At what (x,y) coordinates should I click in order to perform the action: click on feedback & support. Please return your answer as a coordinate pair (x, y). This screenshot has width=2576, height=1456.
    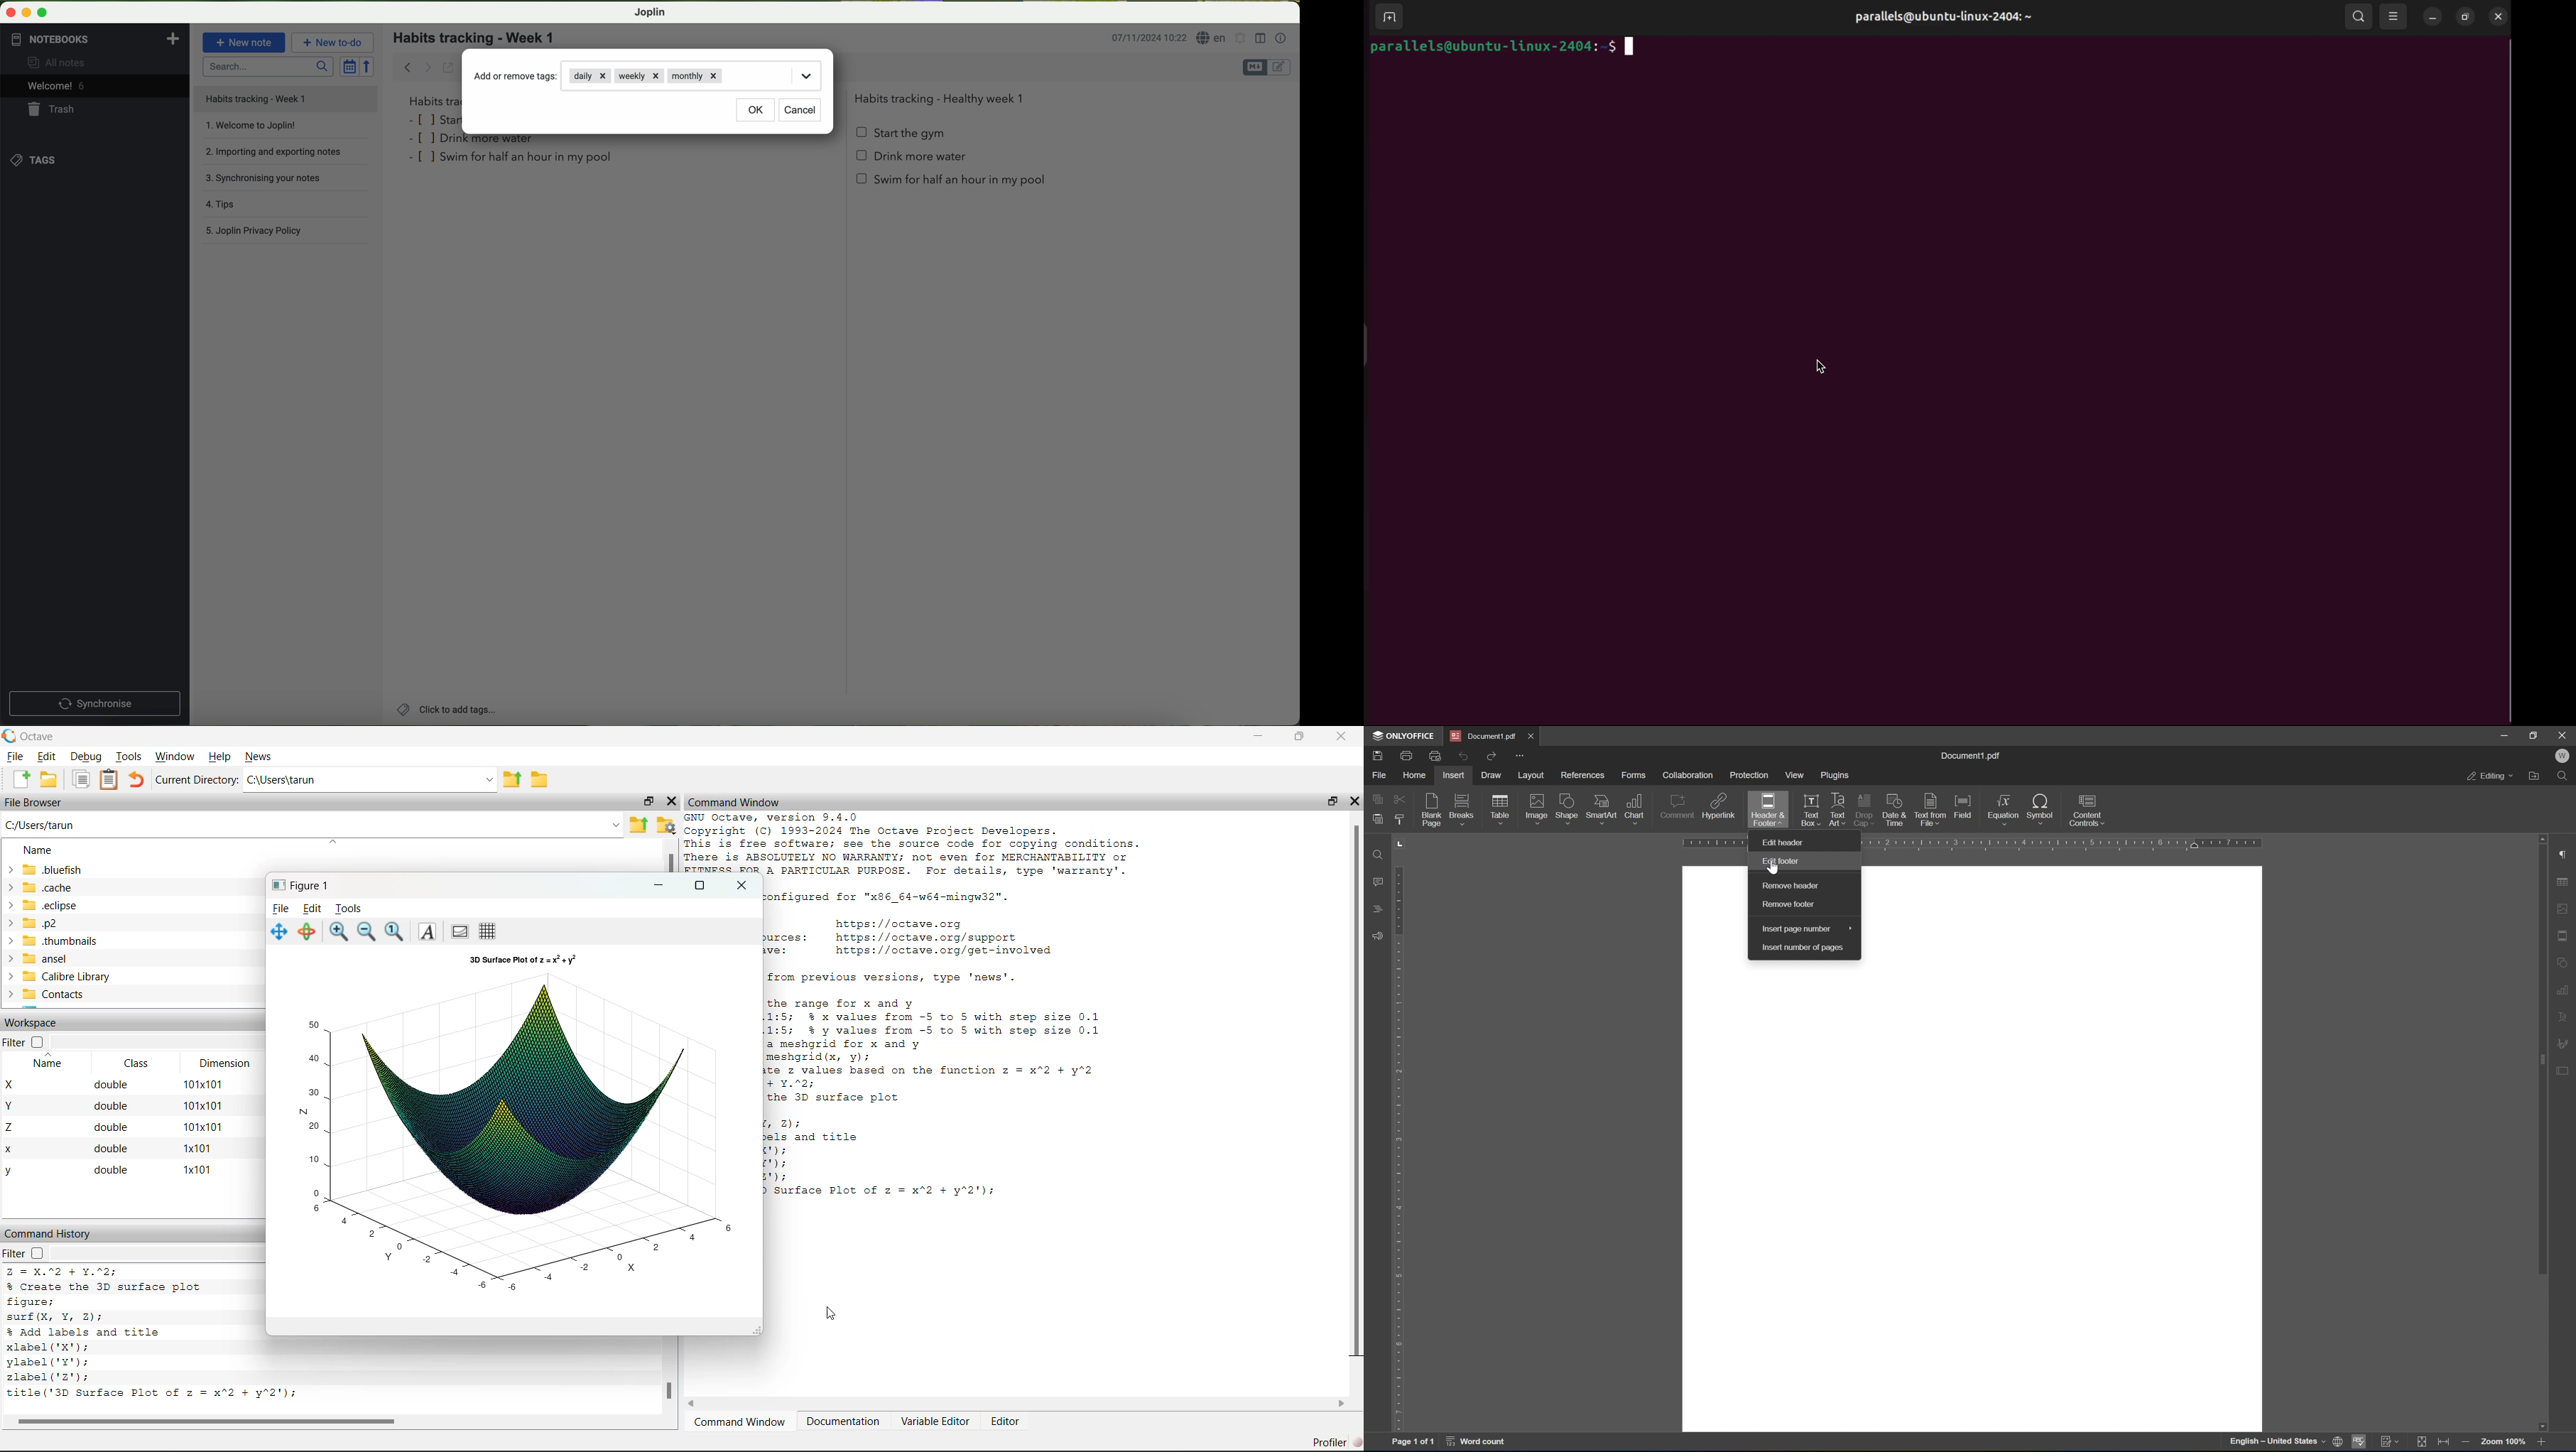
    Looking at the image, I should click on (1378, 935).